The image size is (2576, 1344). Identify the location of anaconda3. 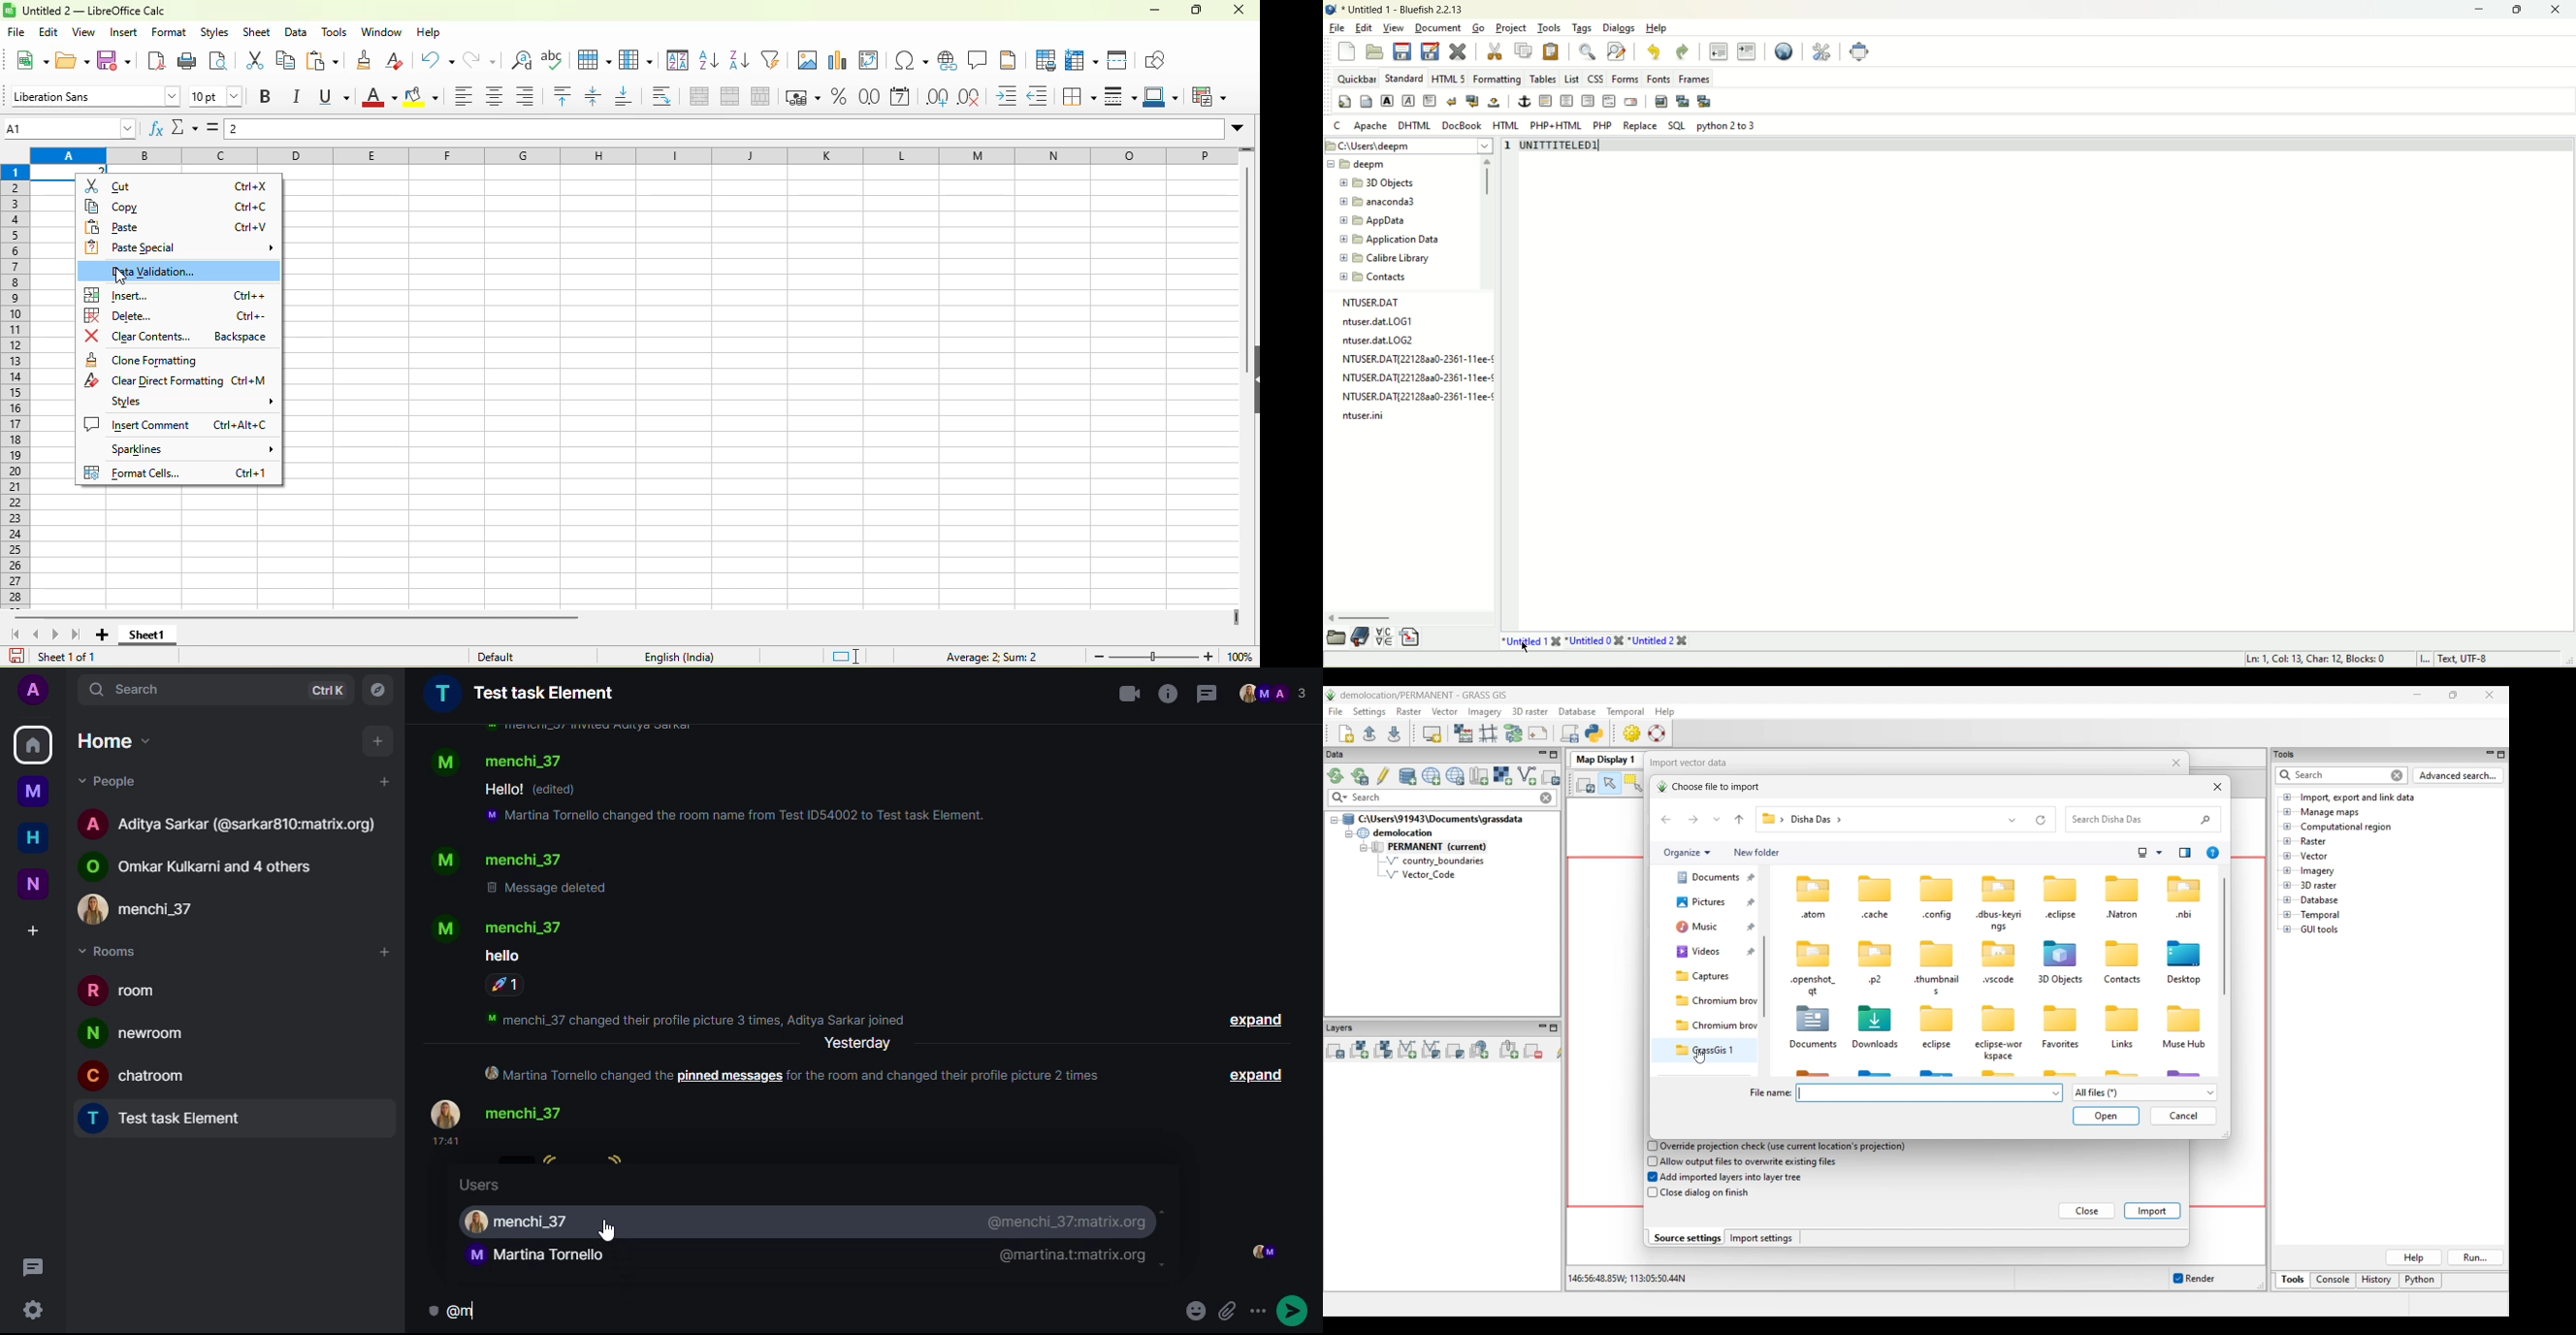
(1377, 201).